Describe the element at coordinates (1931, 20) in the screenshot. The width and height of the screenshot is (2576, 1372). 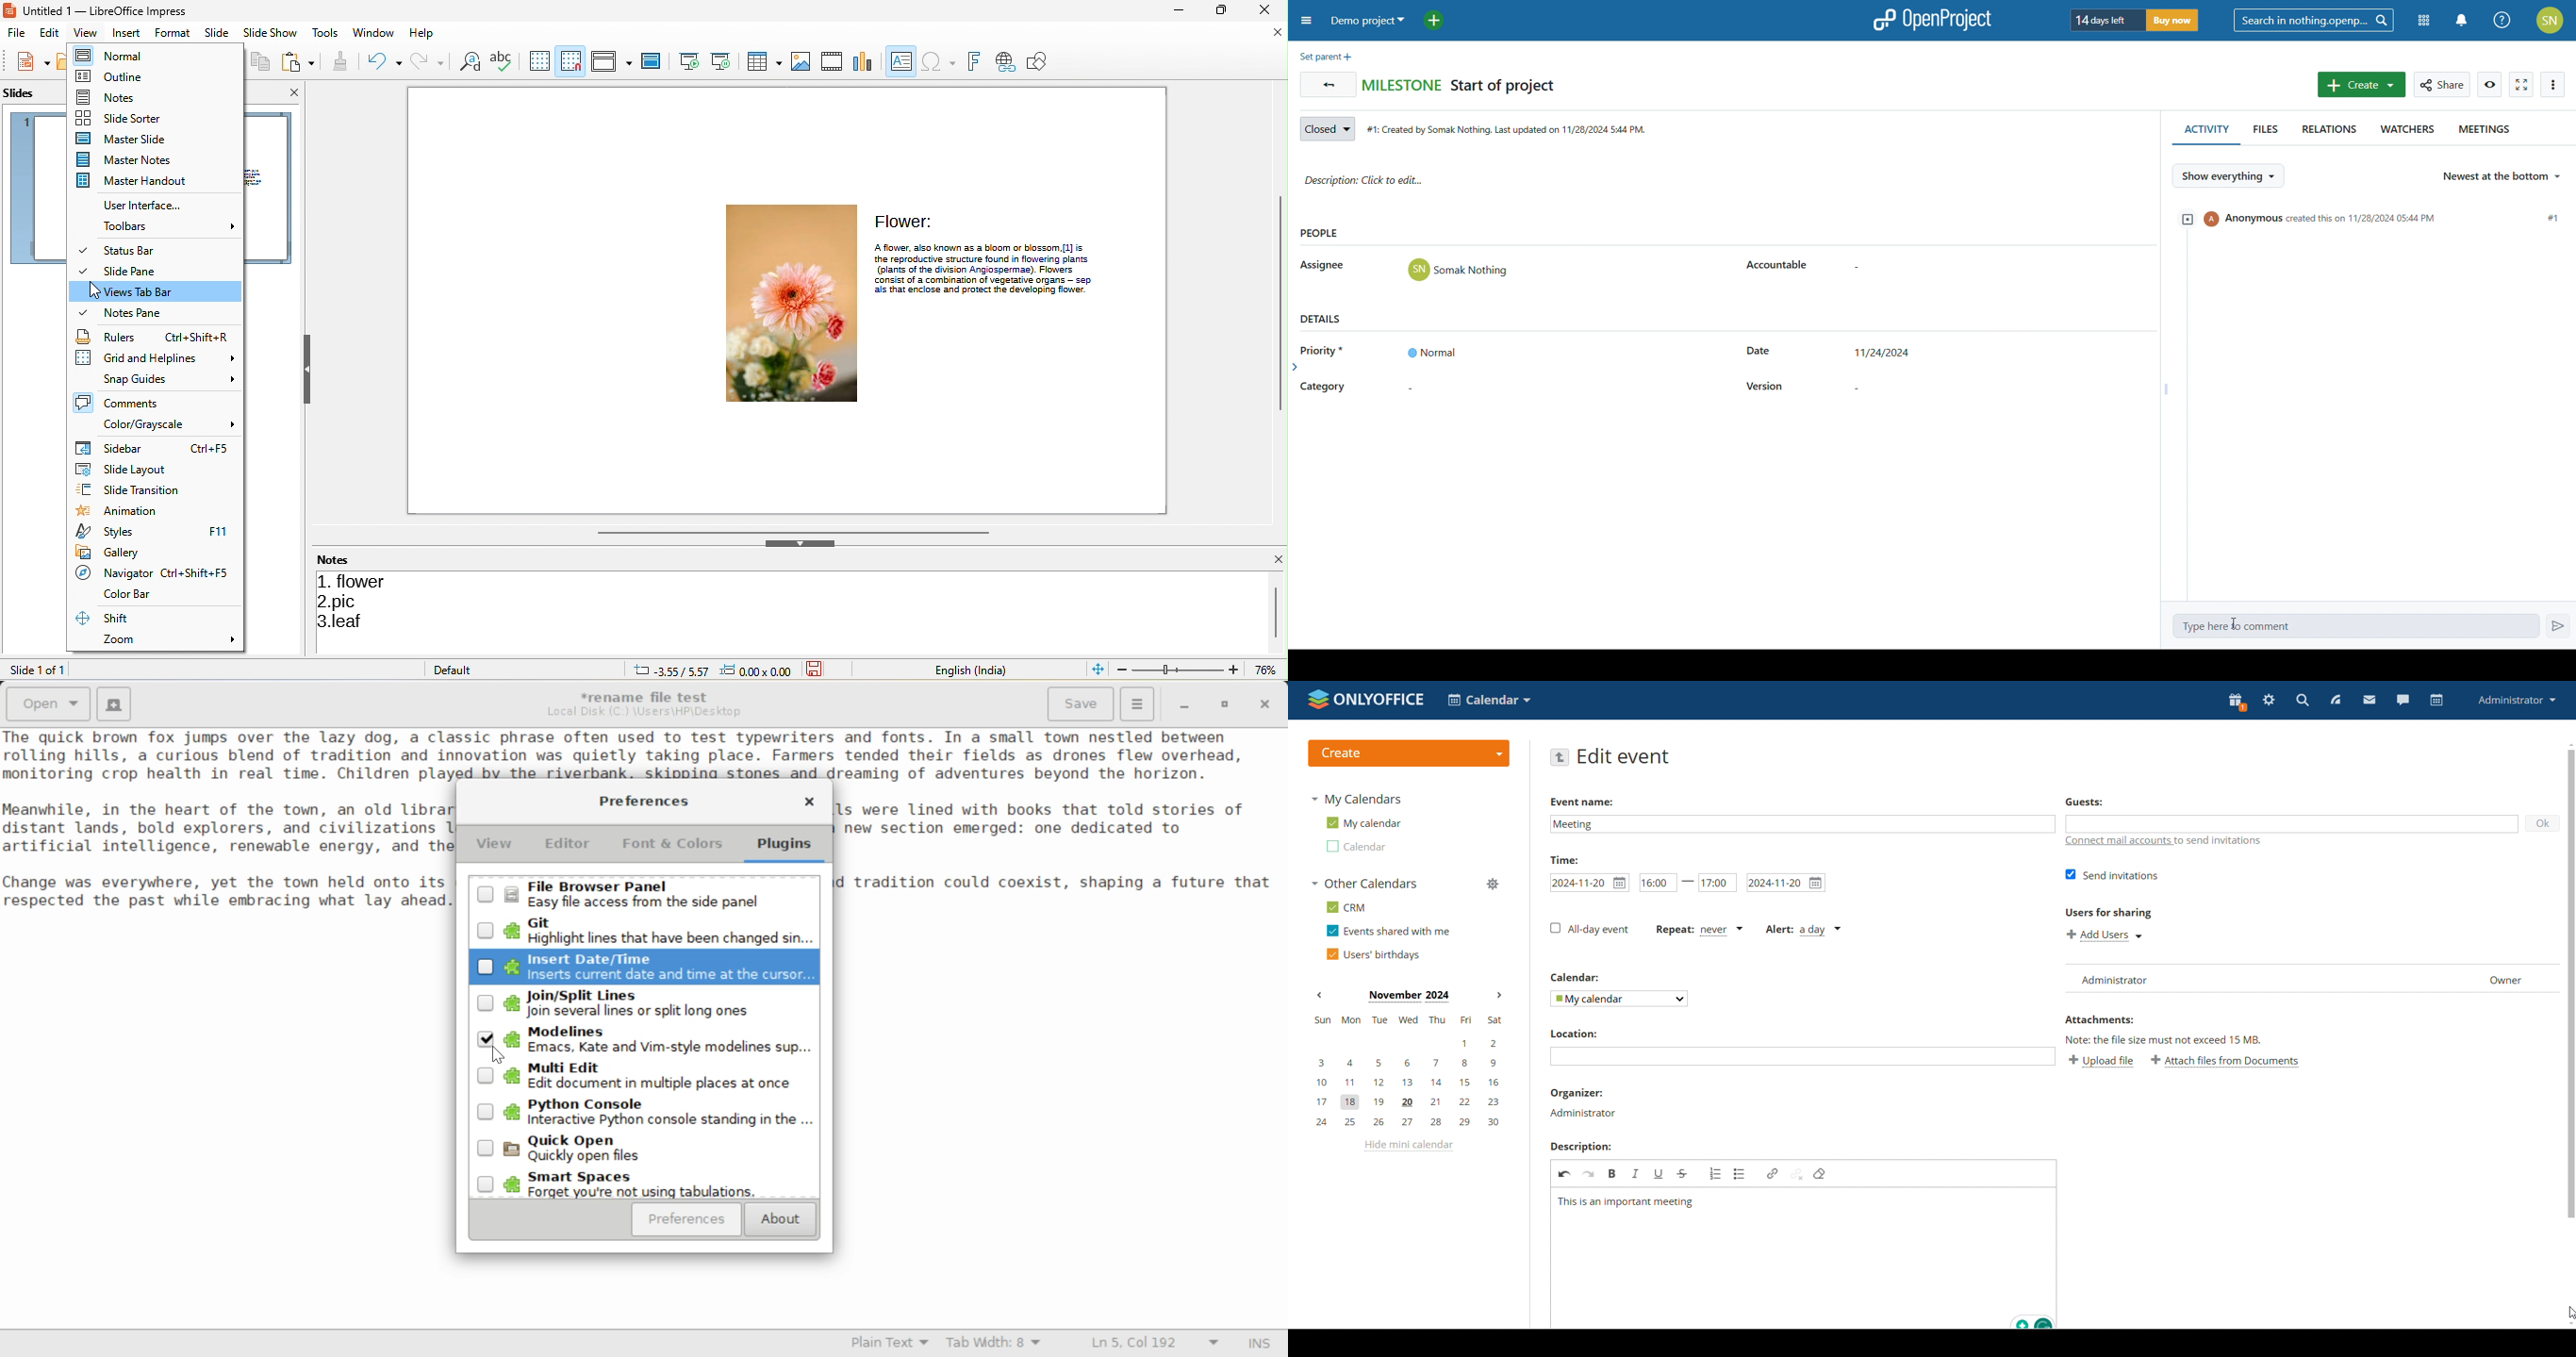
I see `logo` at that location.